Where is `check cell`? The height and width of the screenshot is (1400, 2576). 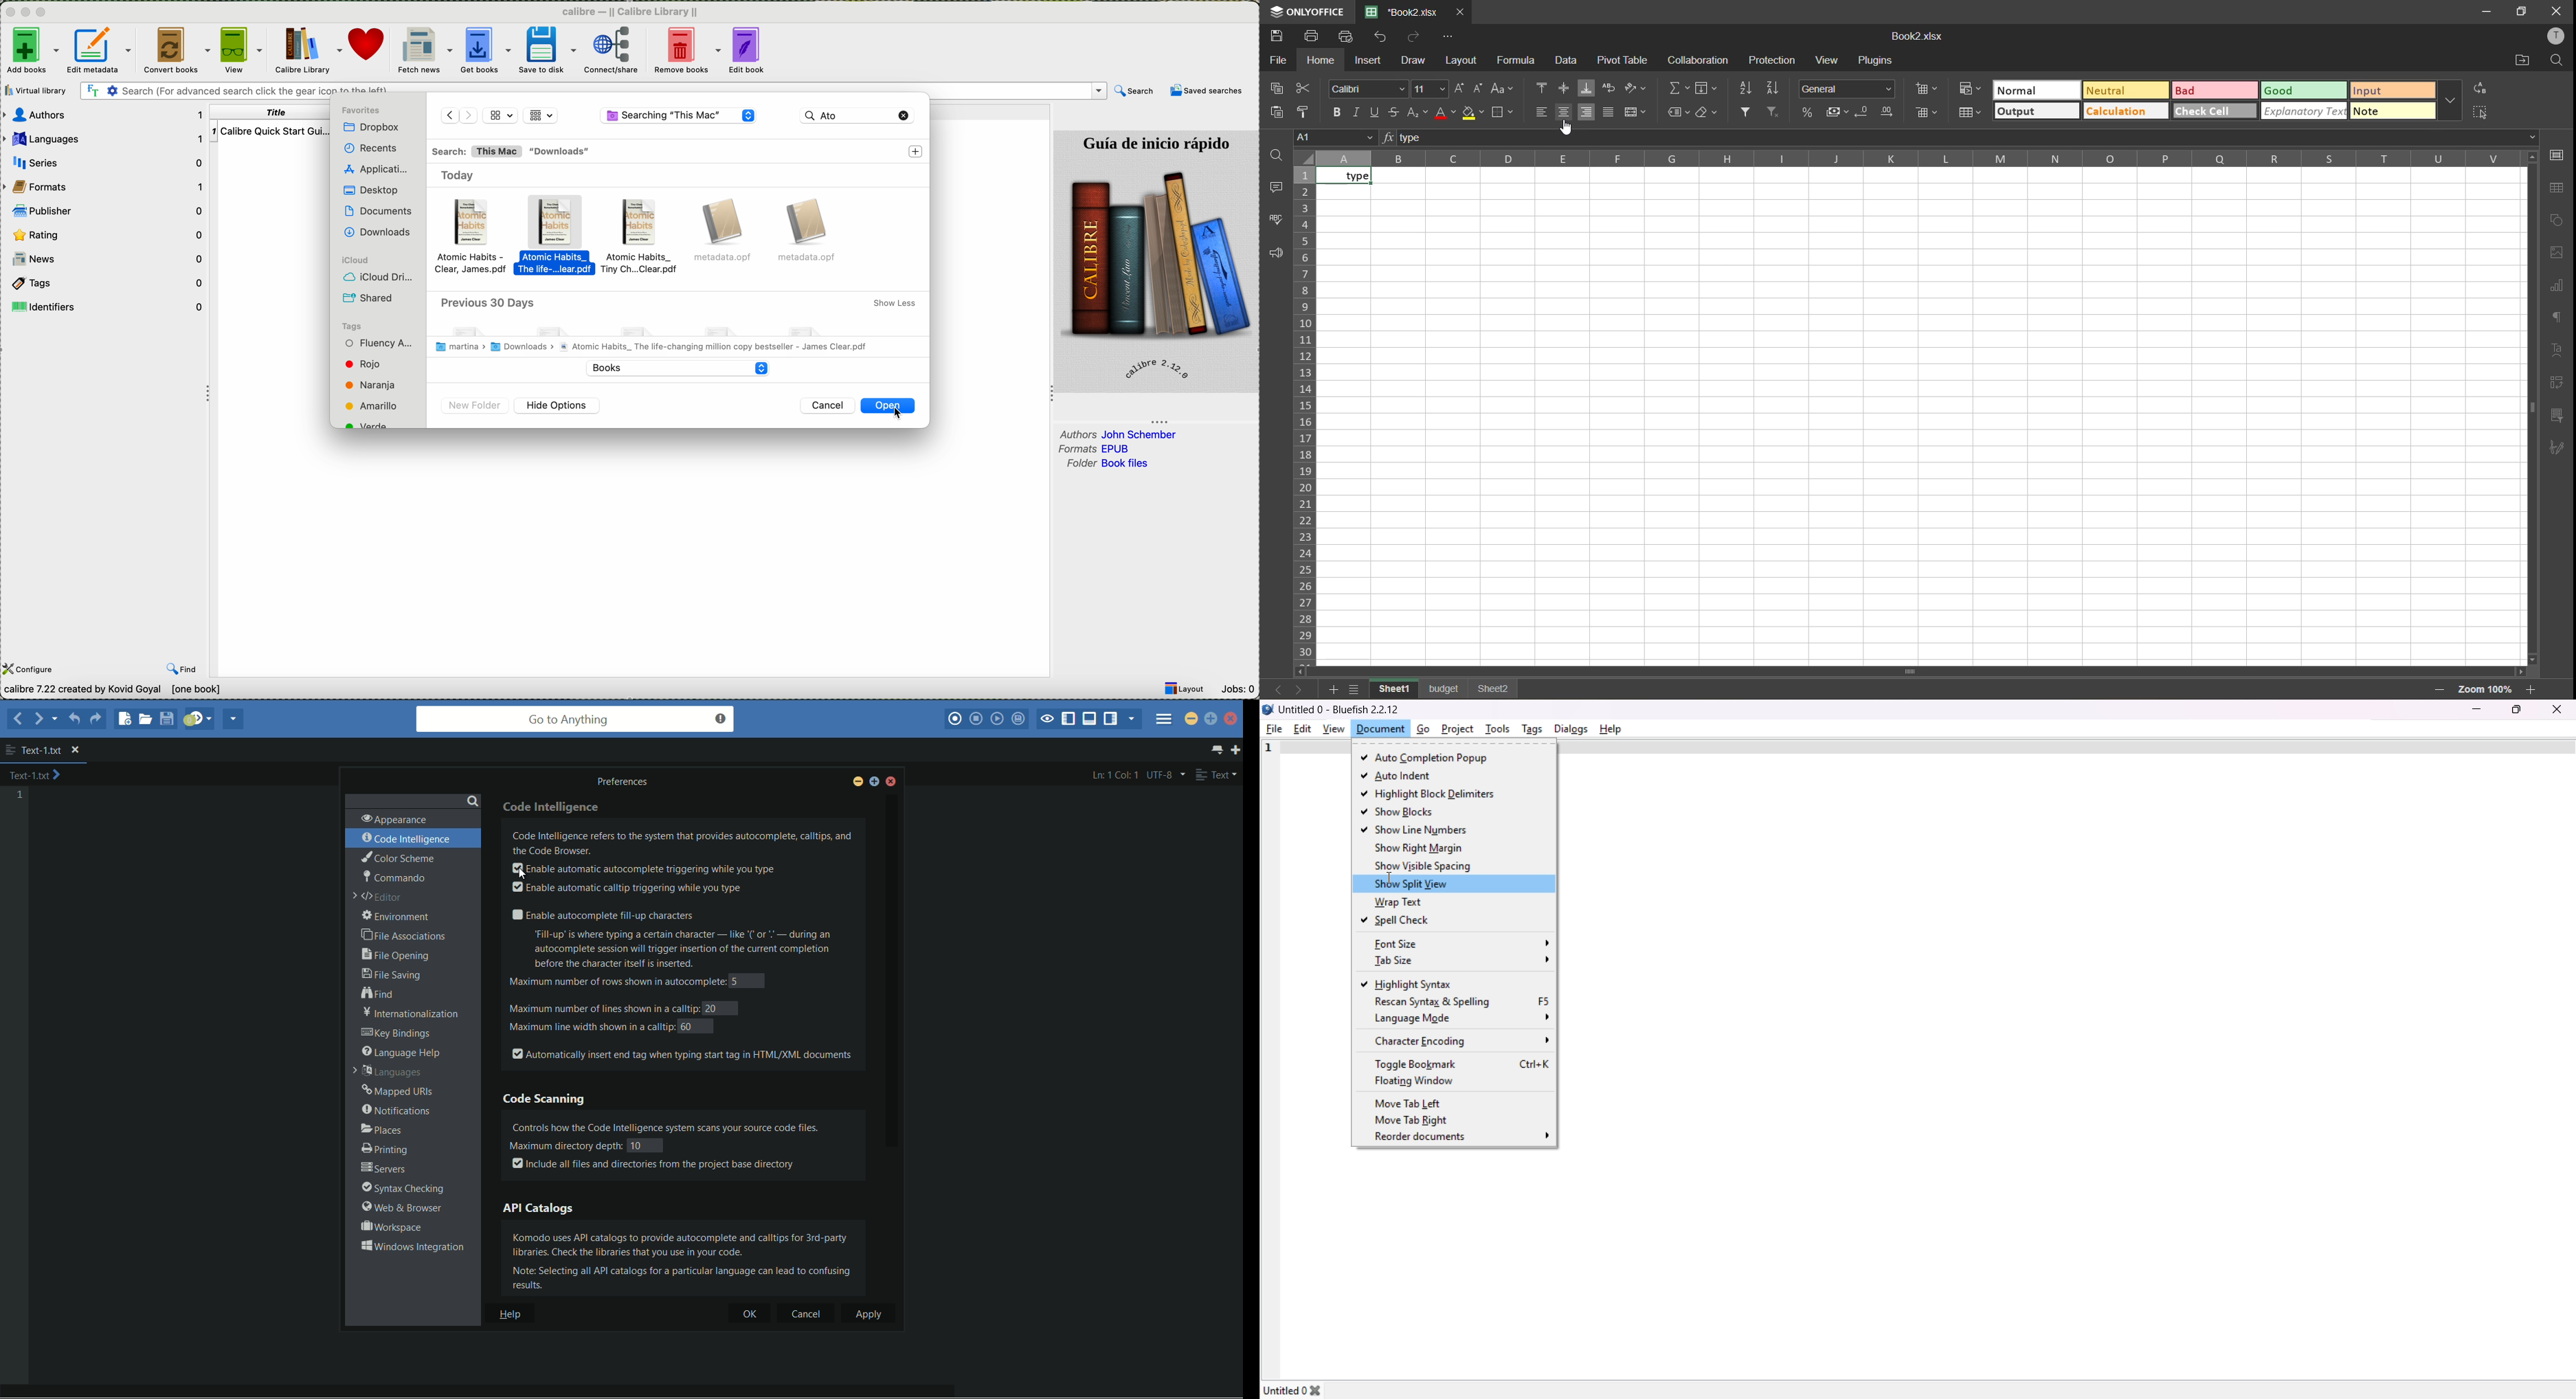
check cell is located at coordinates (2215, 111).